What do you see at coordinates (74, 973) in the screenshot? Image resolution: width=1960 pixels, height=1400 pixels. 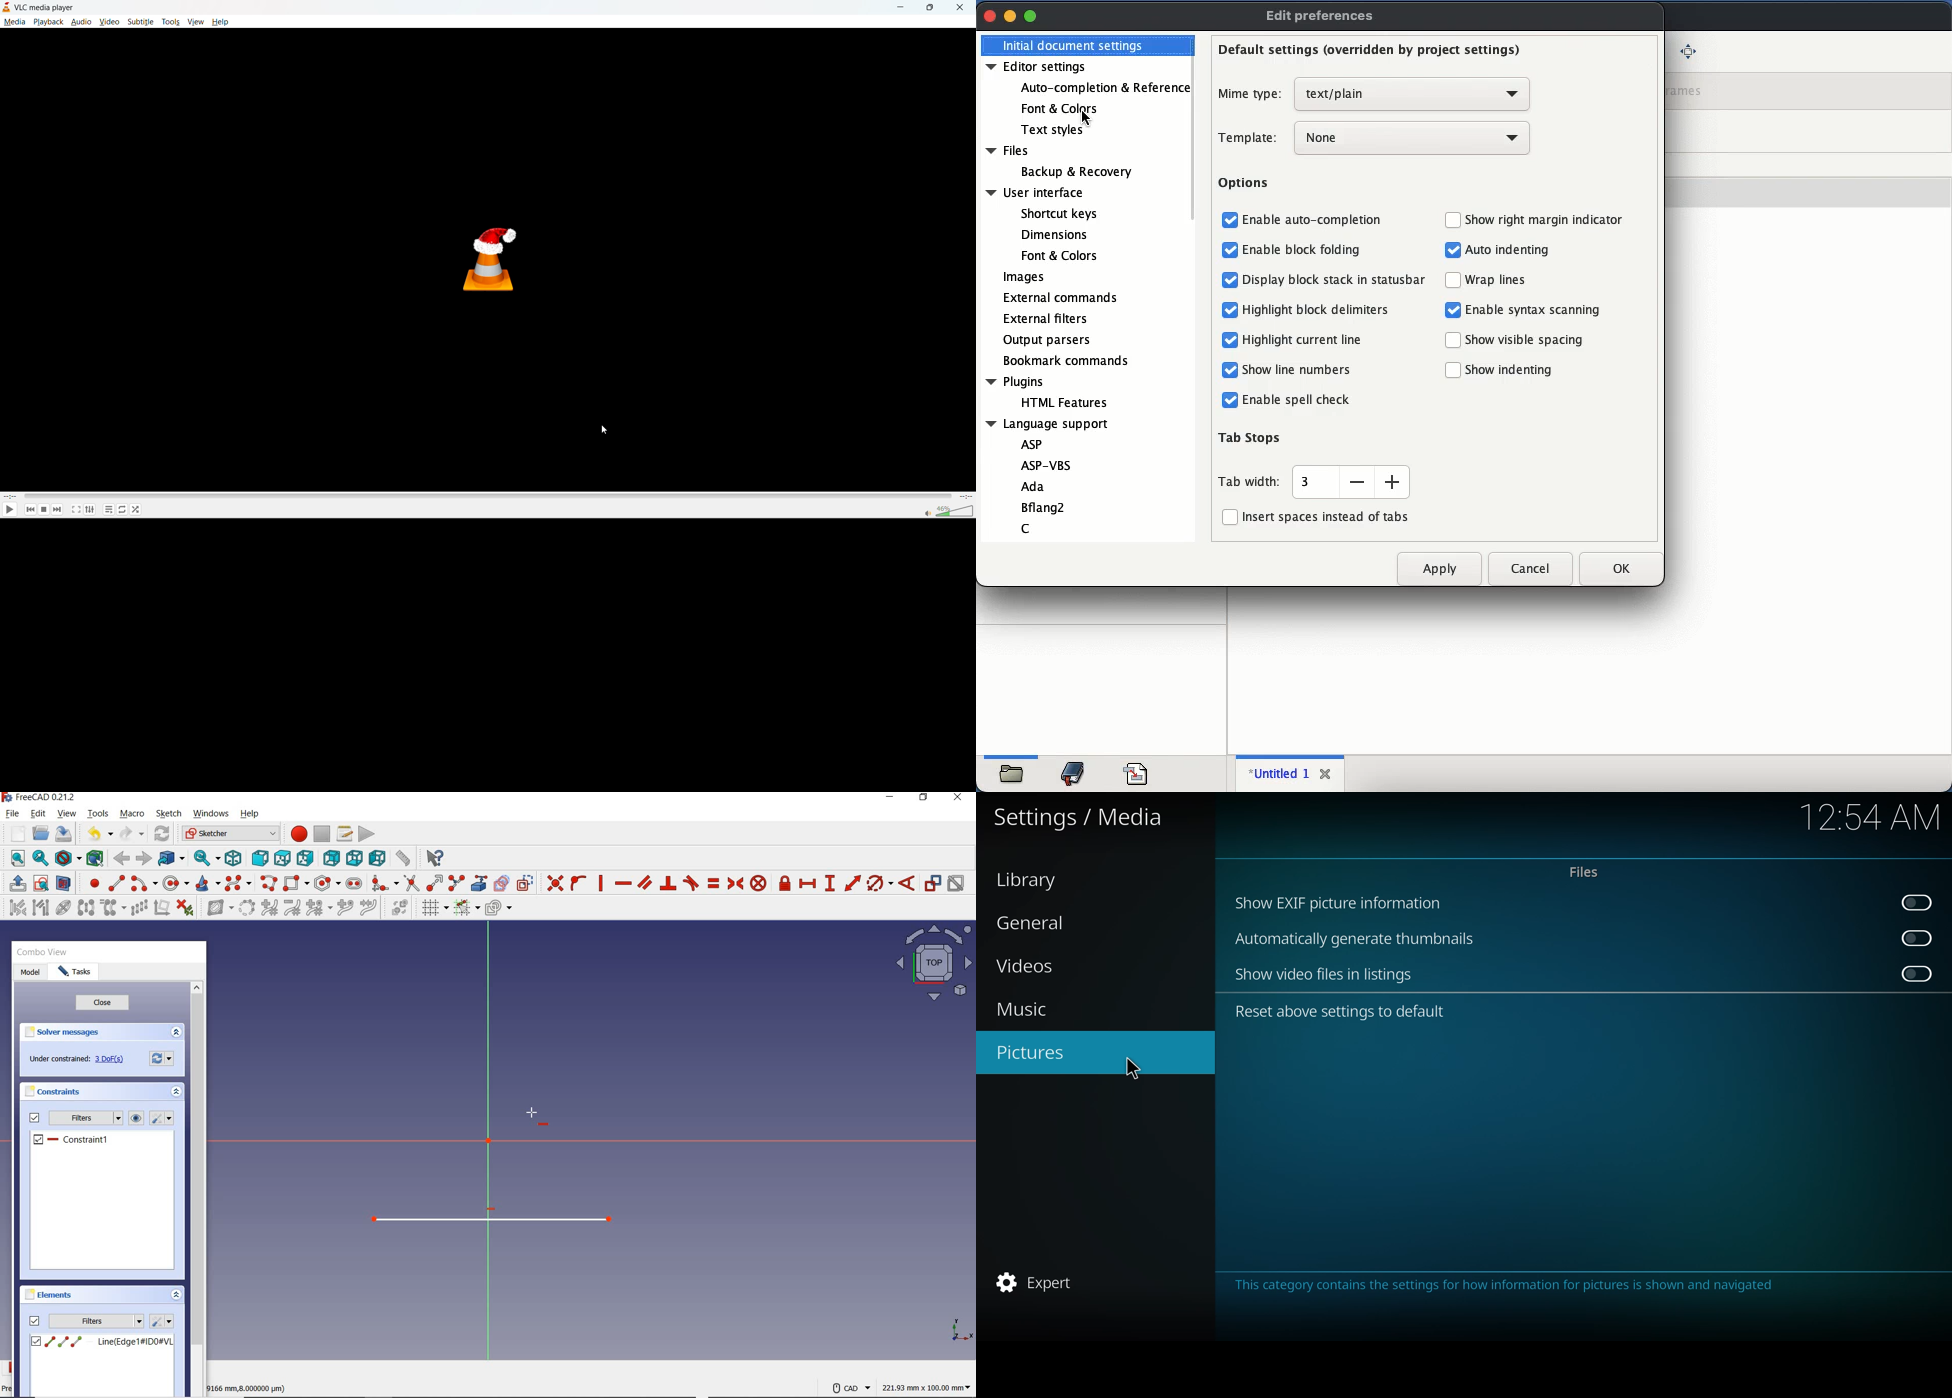 I see `TASKS` at bounding box center [74, 973].